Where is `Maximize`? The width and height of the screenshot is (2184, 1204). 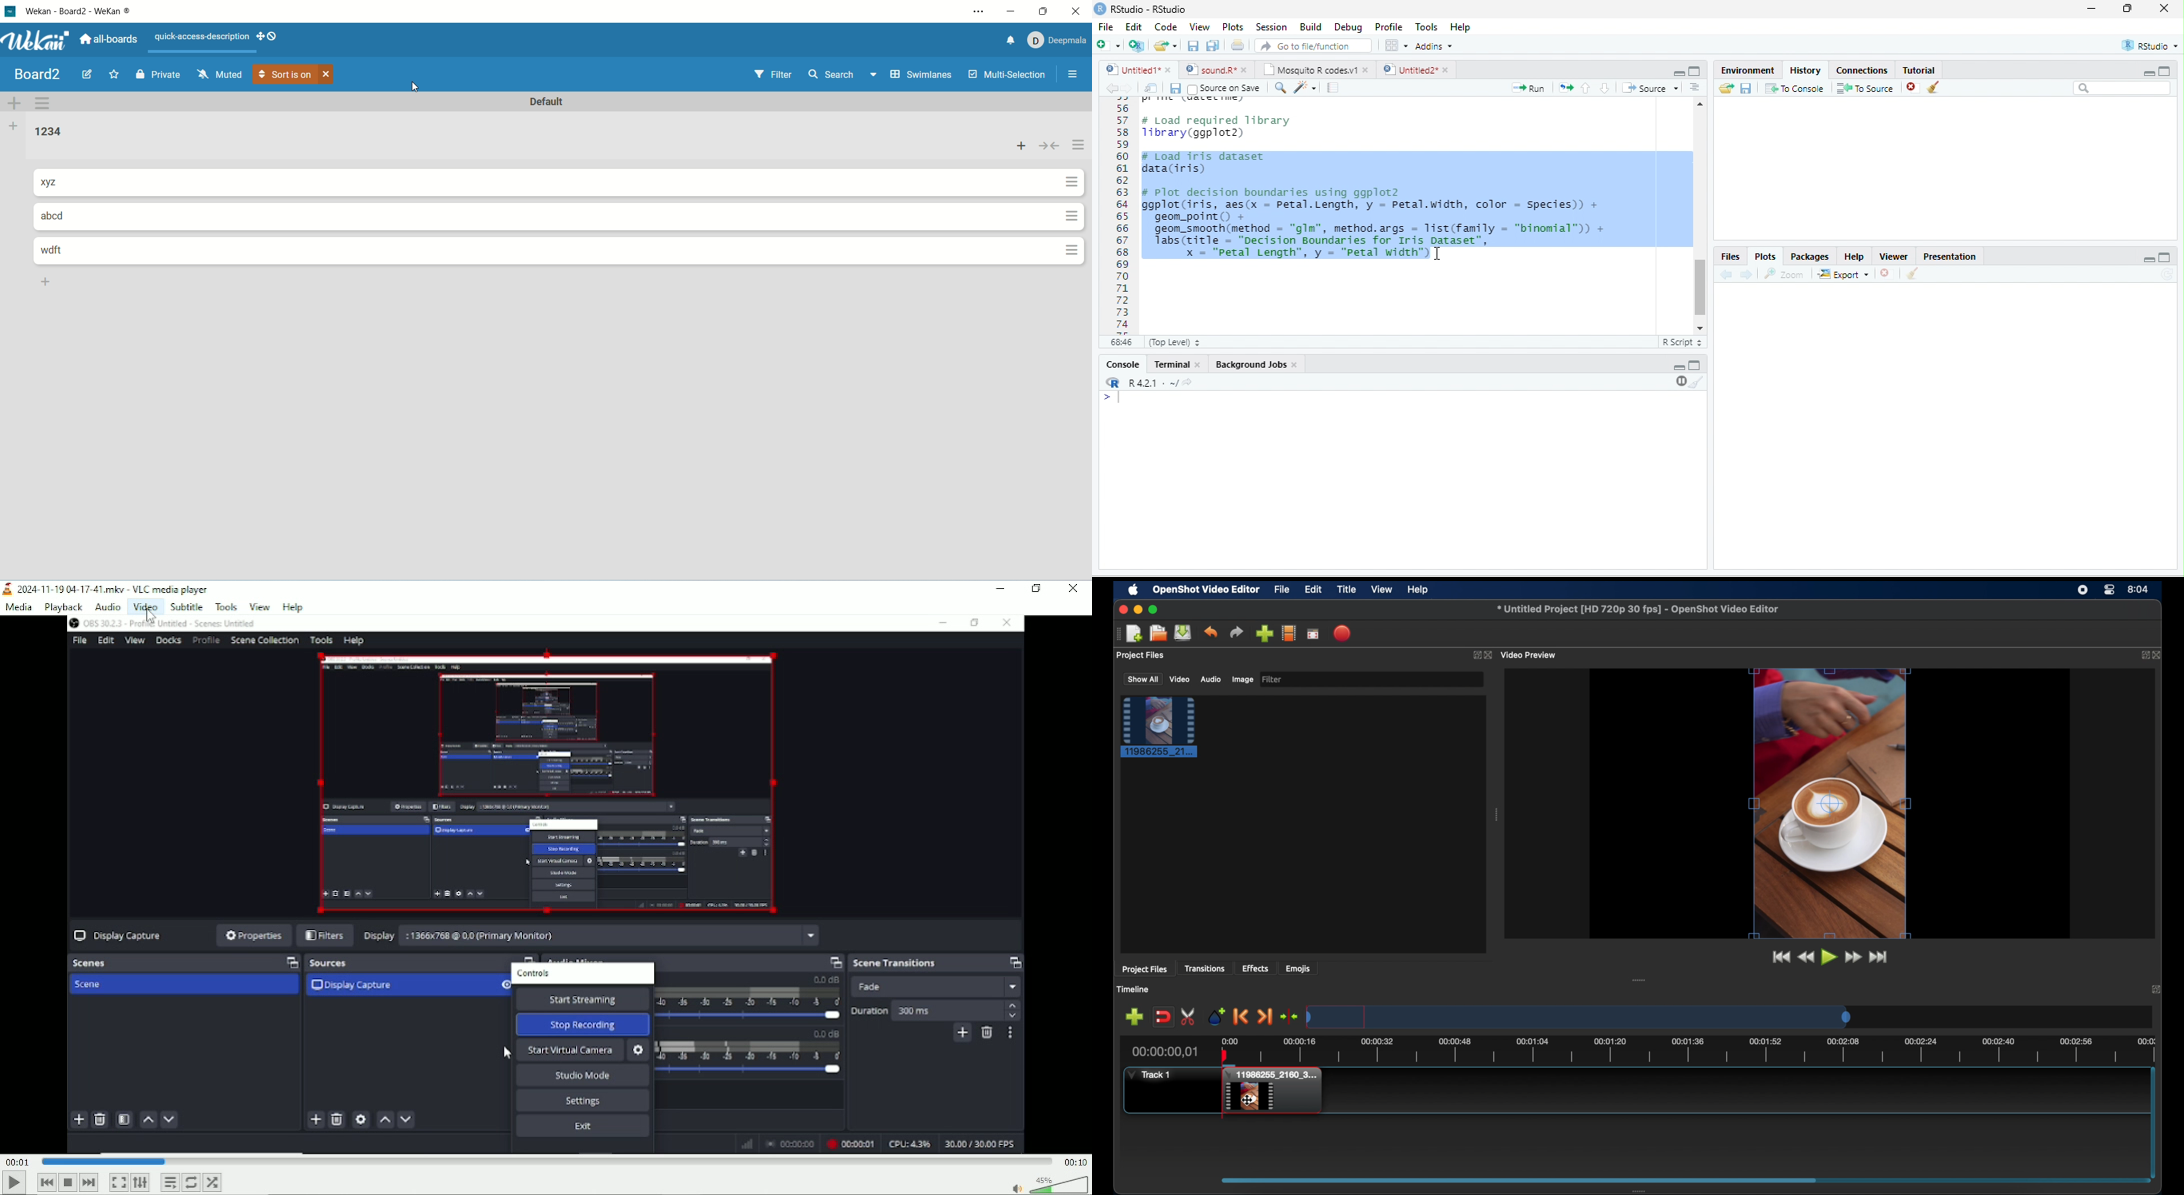 Maximize is located at coordinates (1695, 365).